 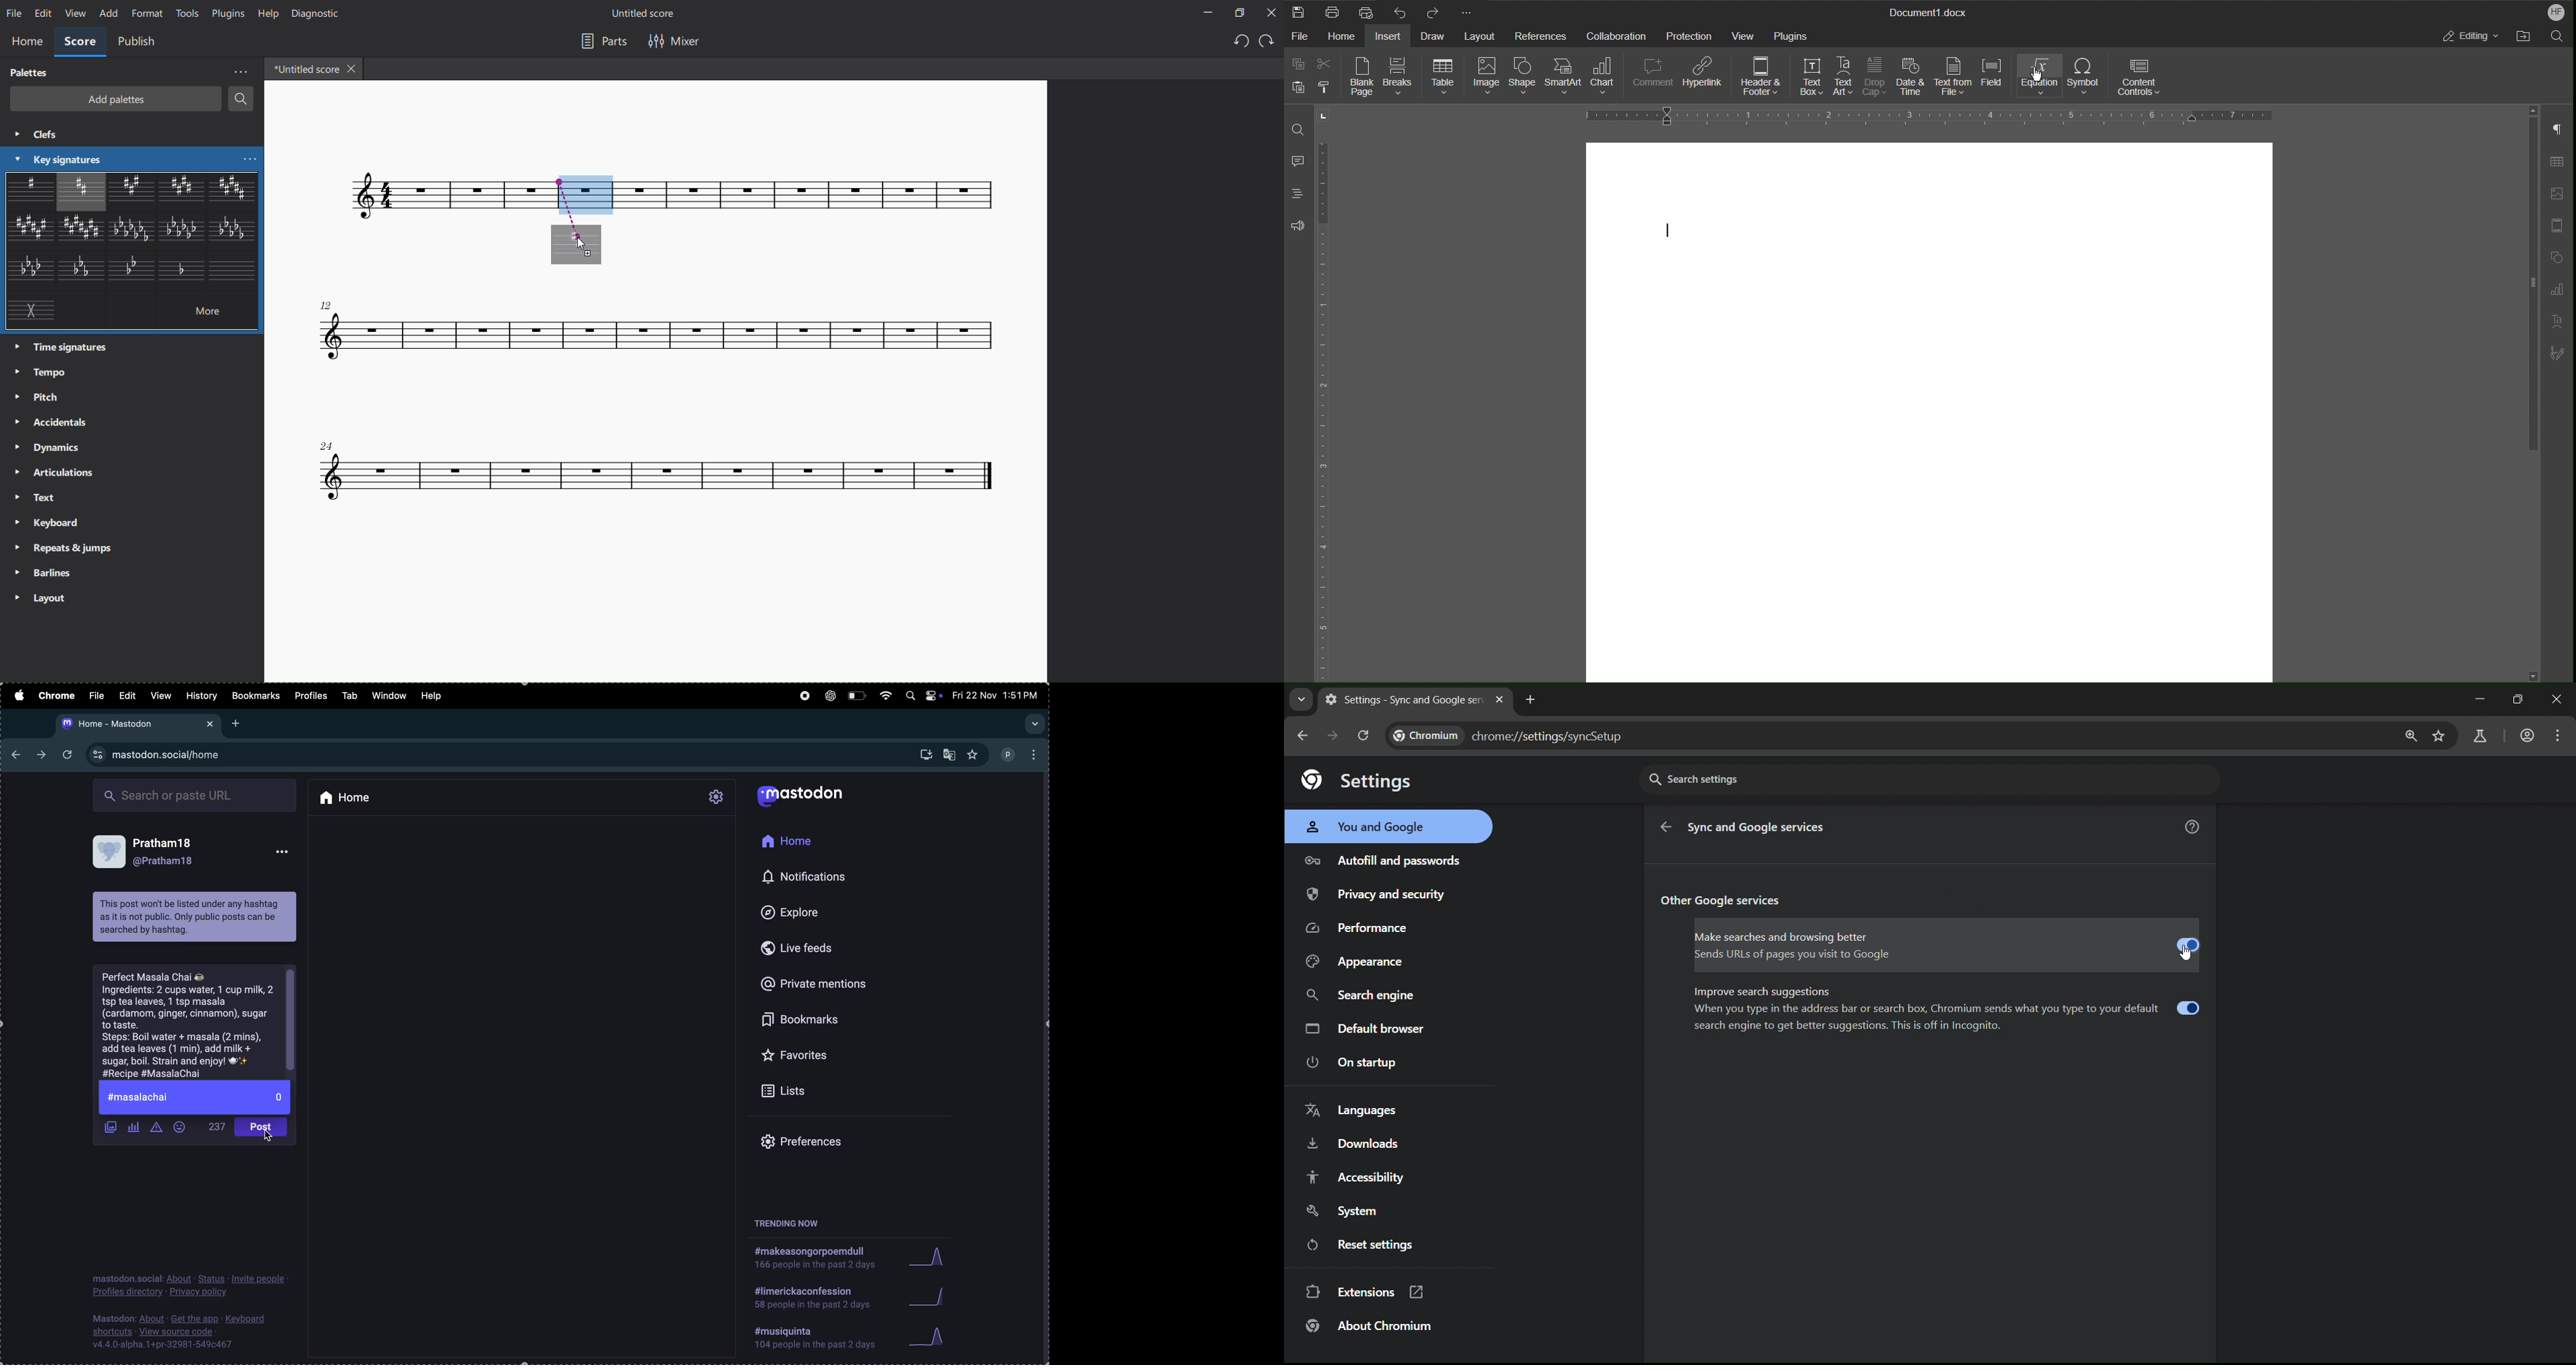 I want to click on edit, so click(x=128, y=695).